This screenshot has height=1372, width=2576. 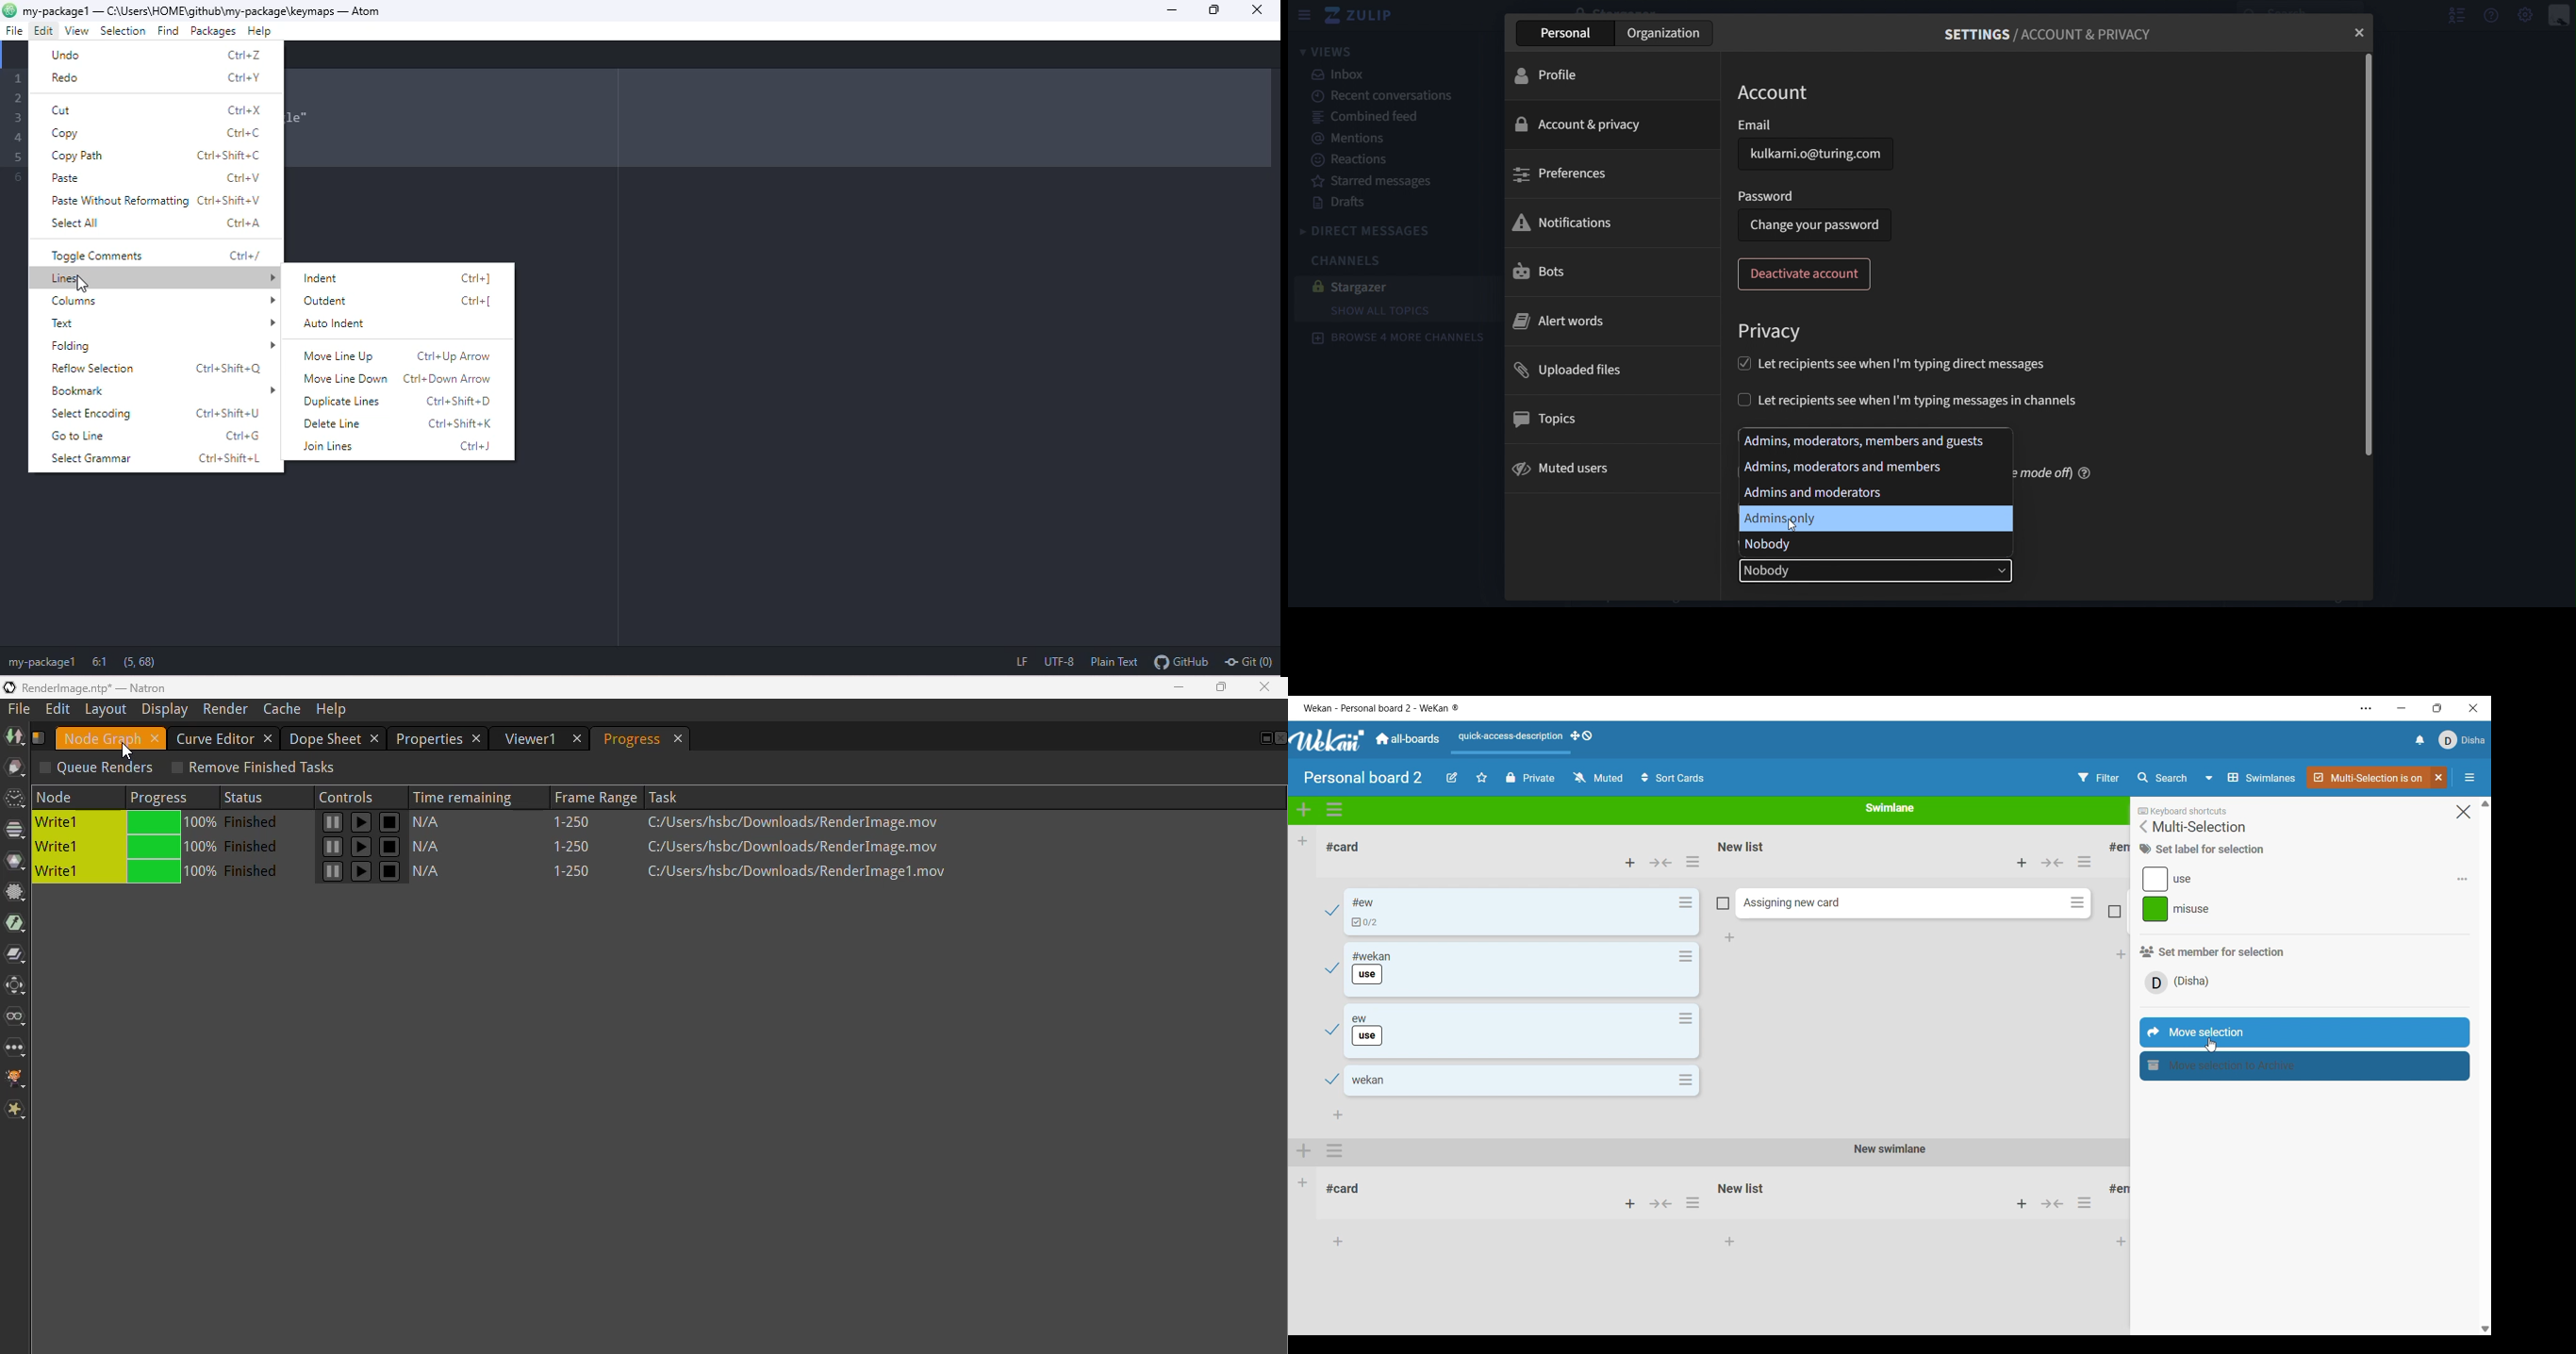 I want to click on Show desktop drag handles, so click(x=1581, y=736).